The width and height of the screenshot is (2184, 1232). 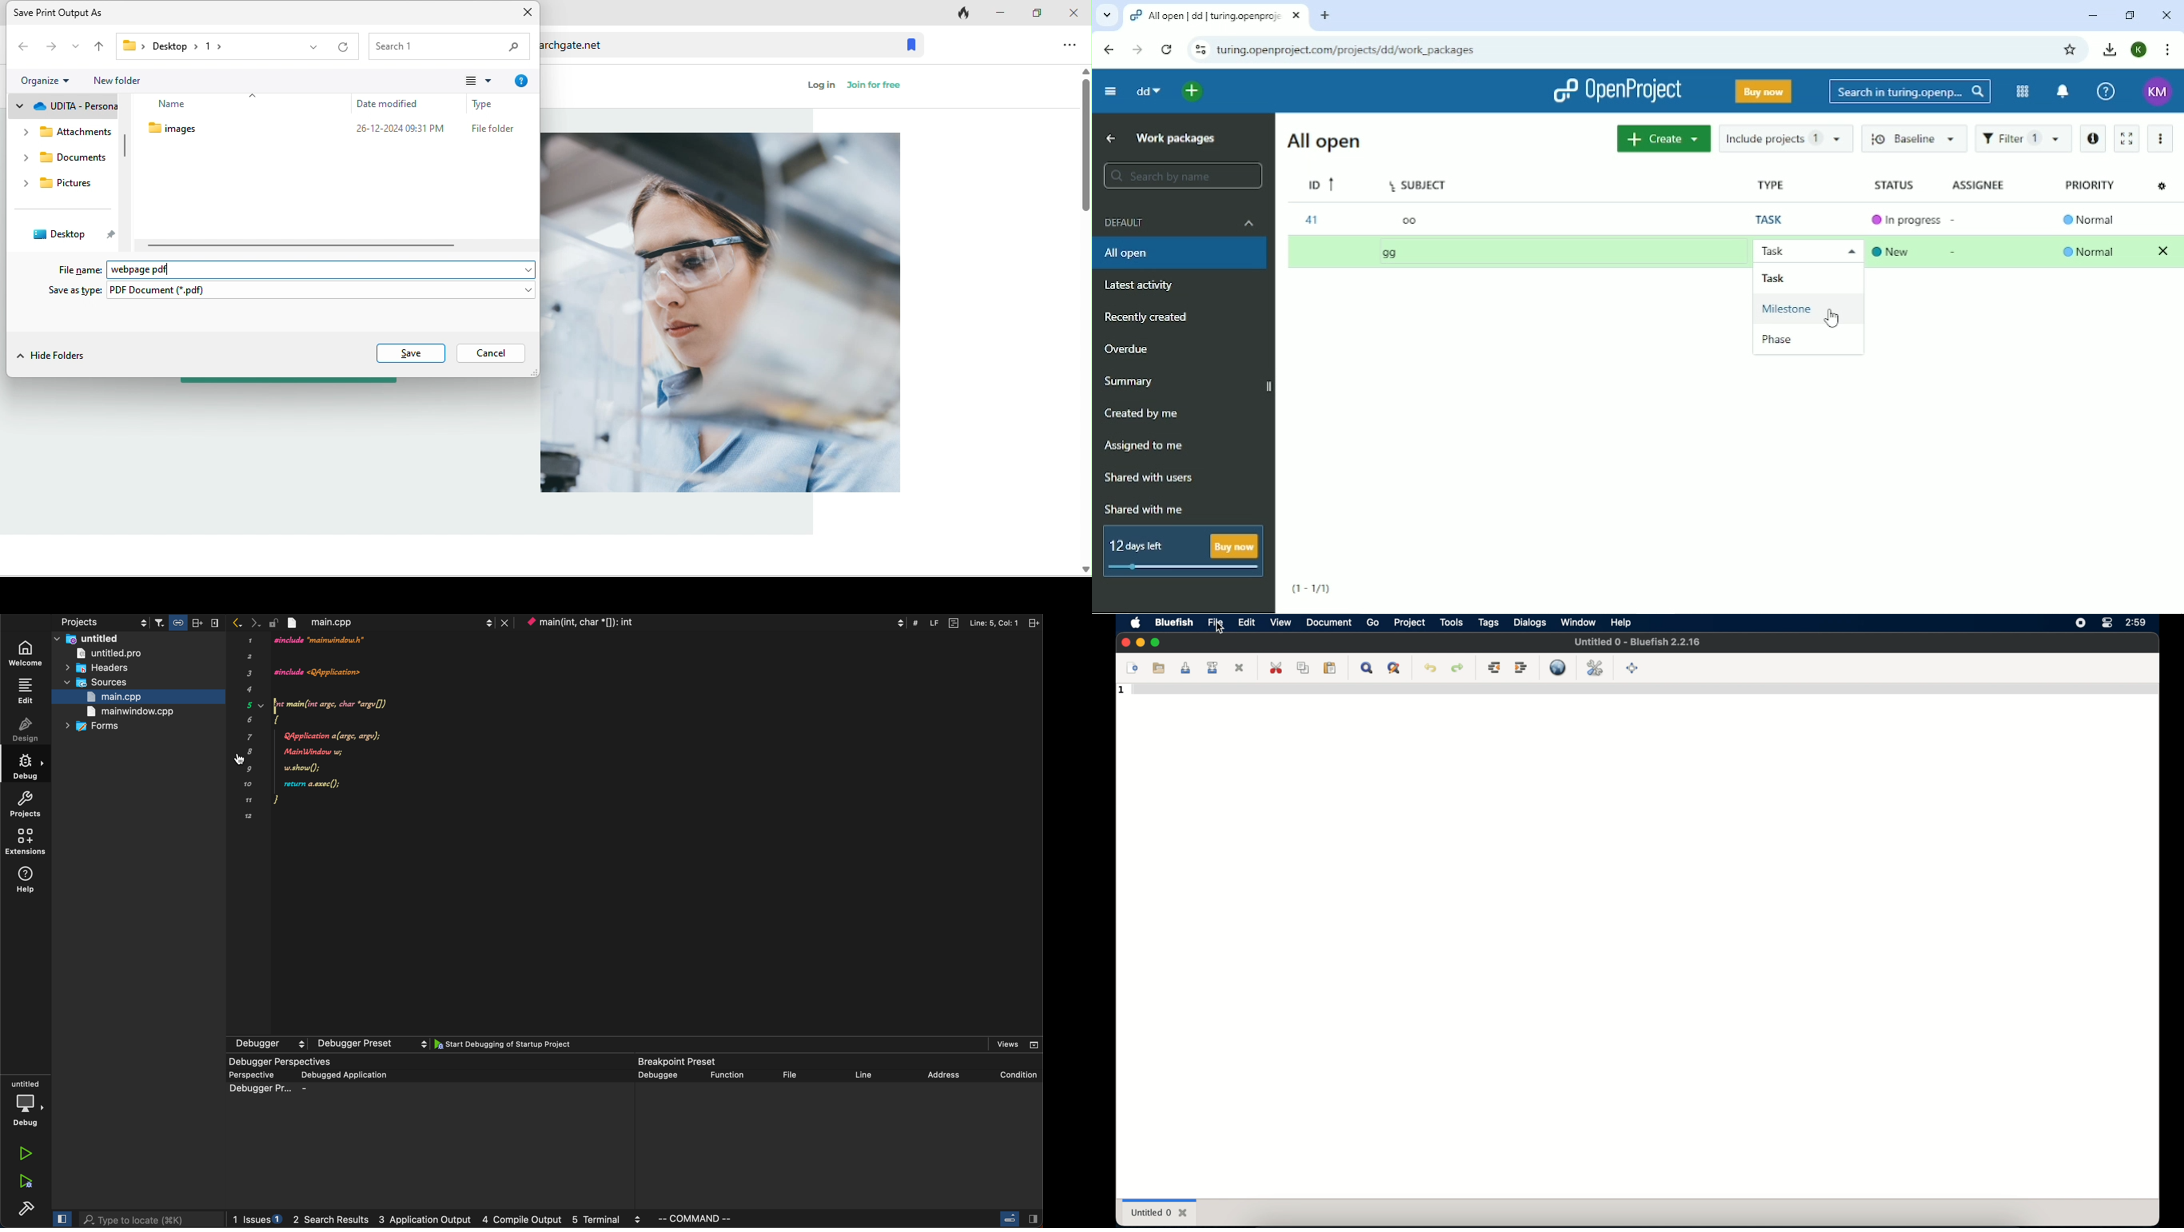 What do you see at coordinates (490, 353) in the screenshot?
I see `cancel` at bounding box center [490, 353].